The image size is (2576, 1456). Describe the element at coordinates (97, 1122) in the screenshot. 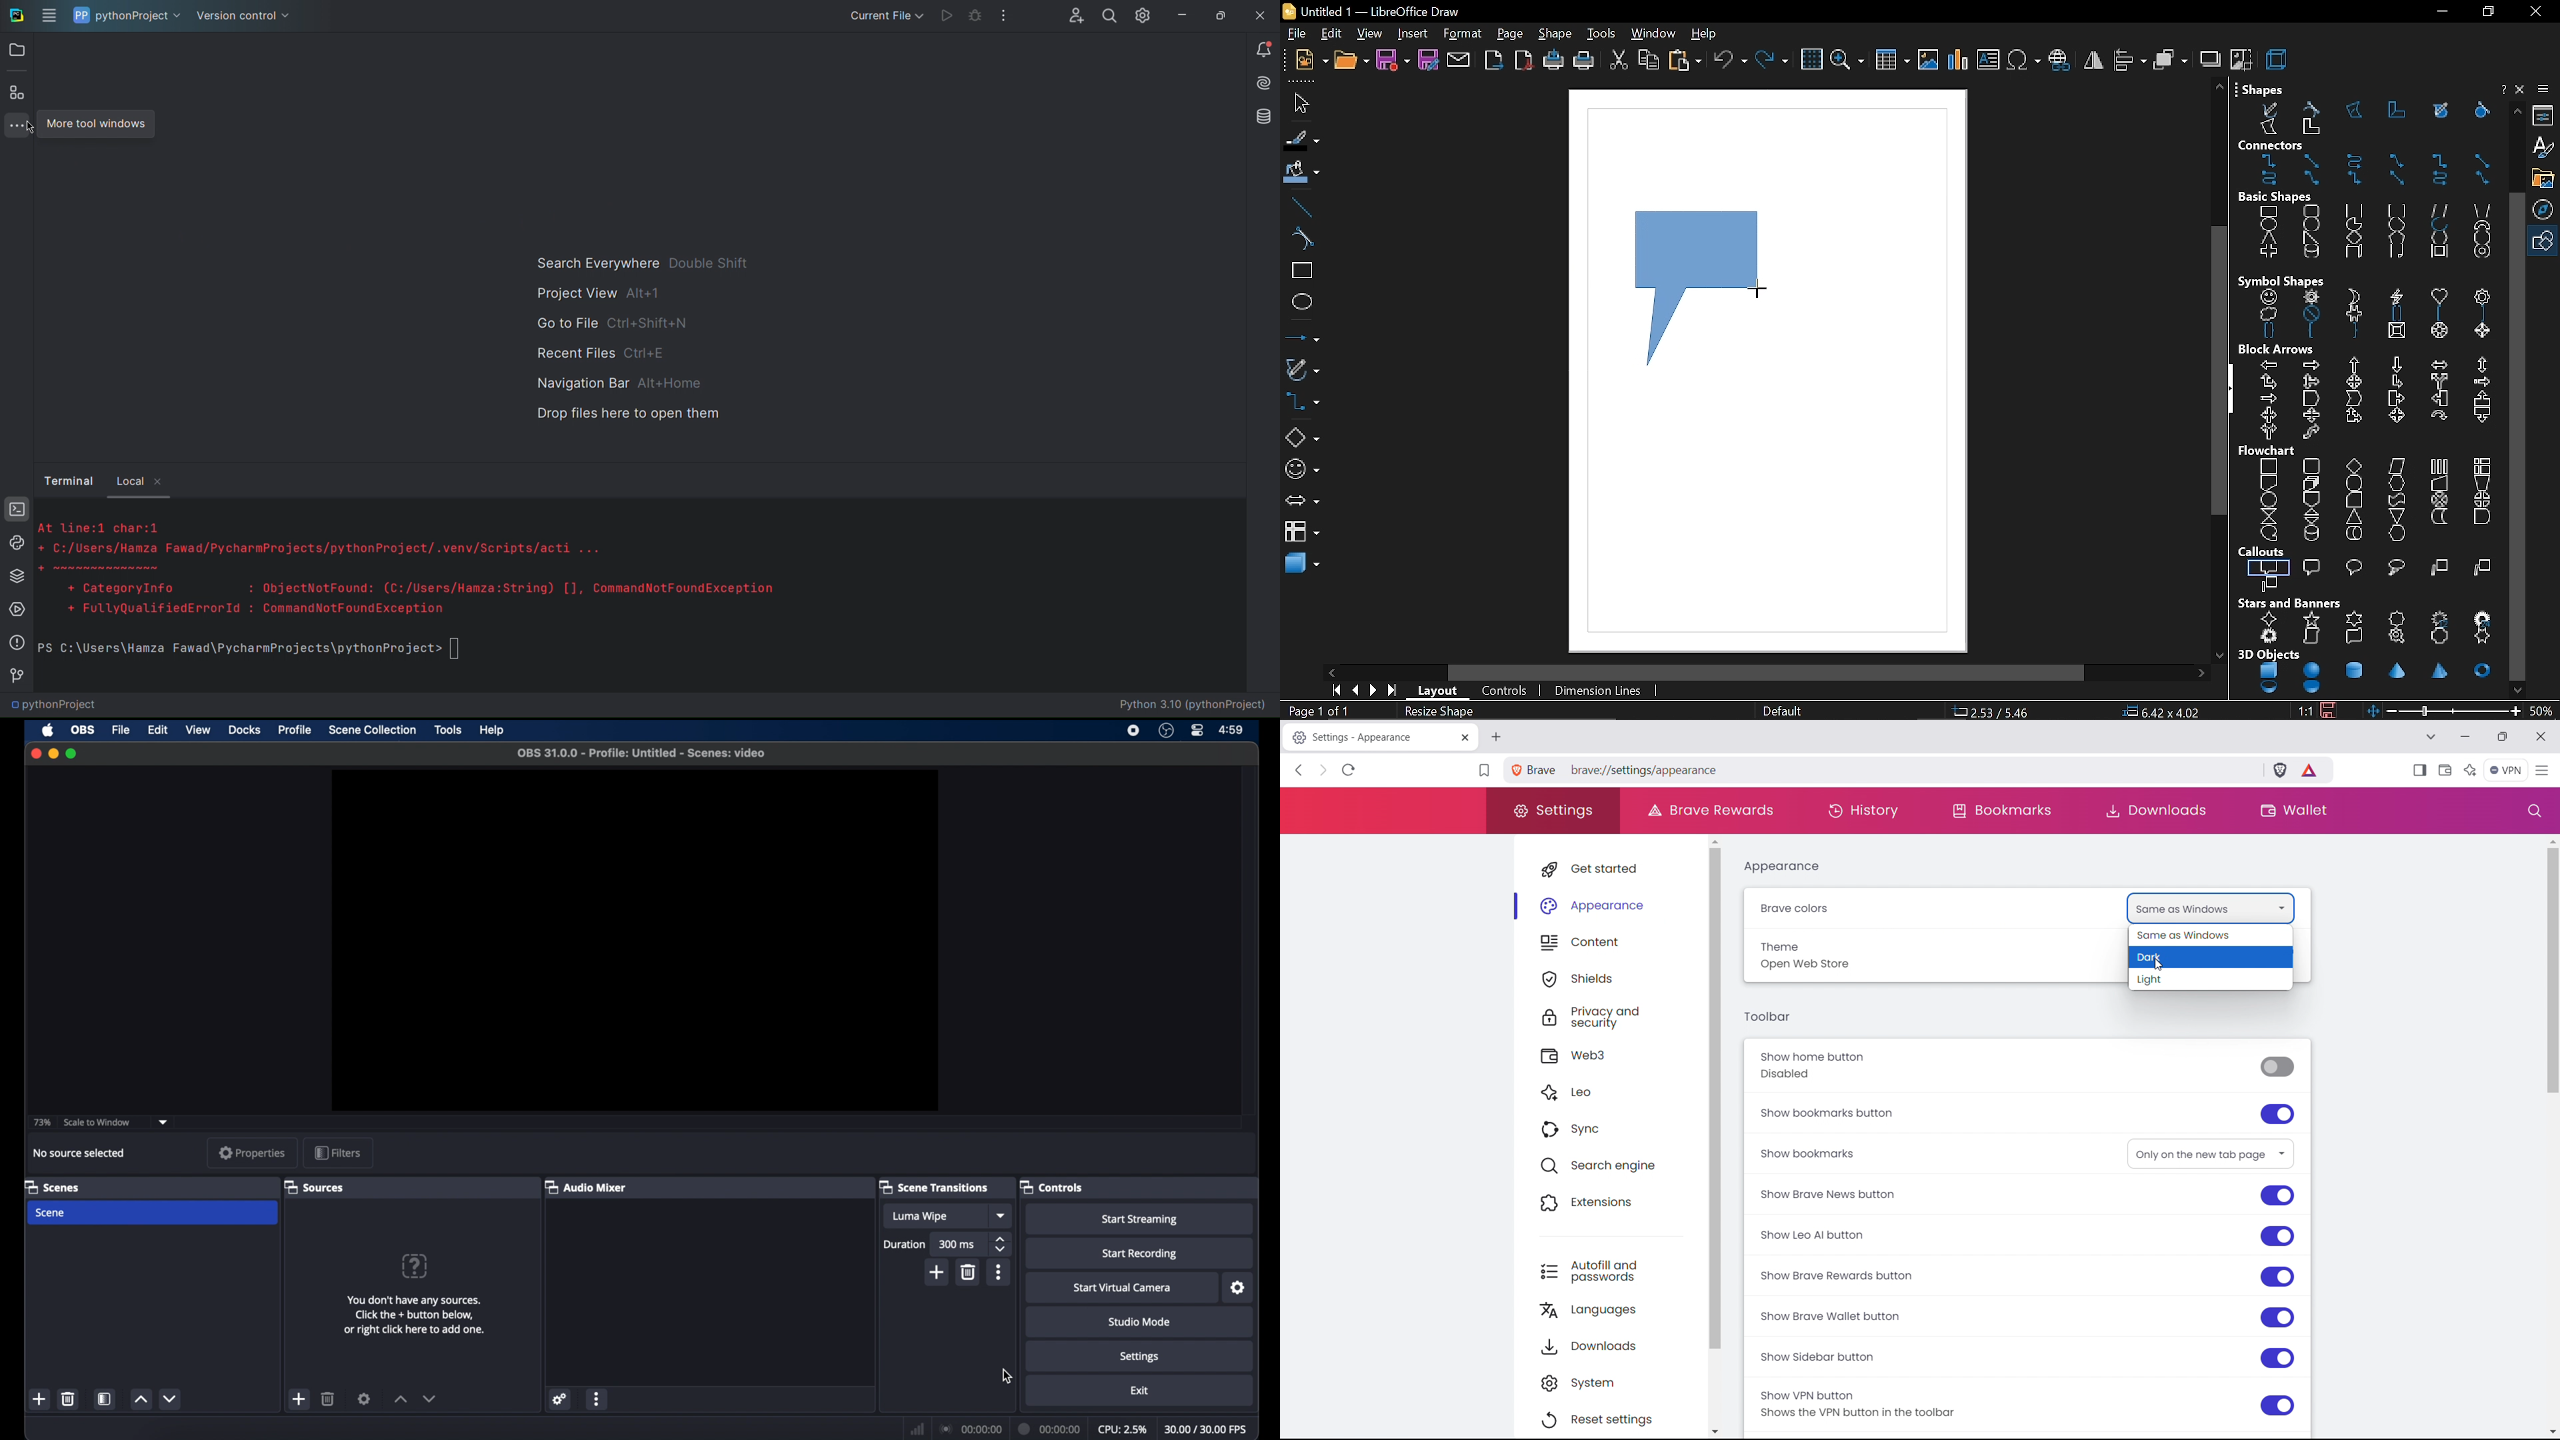

I see `scale to window` at that location.